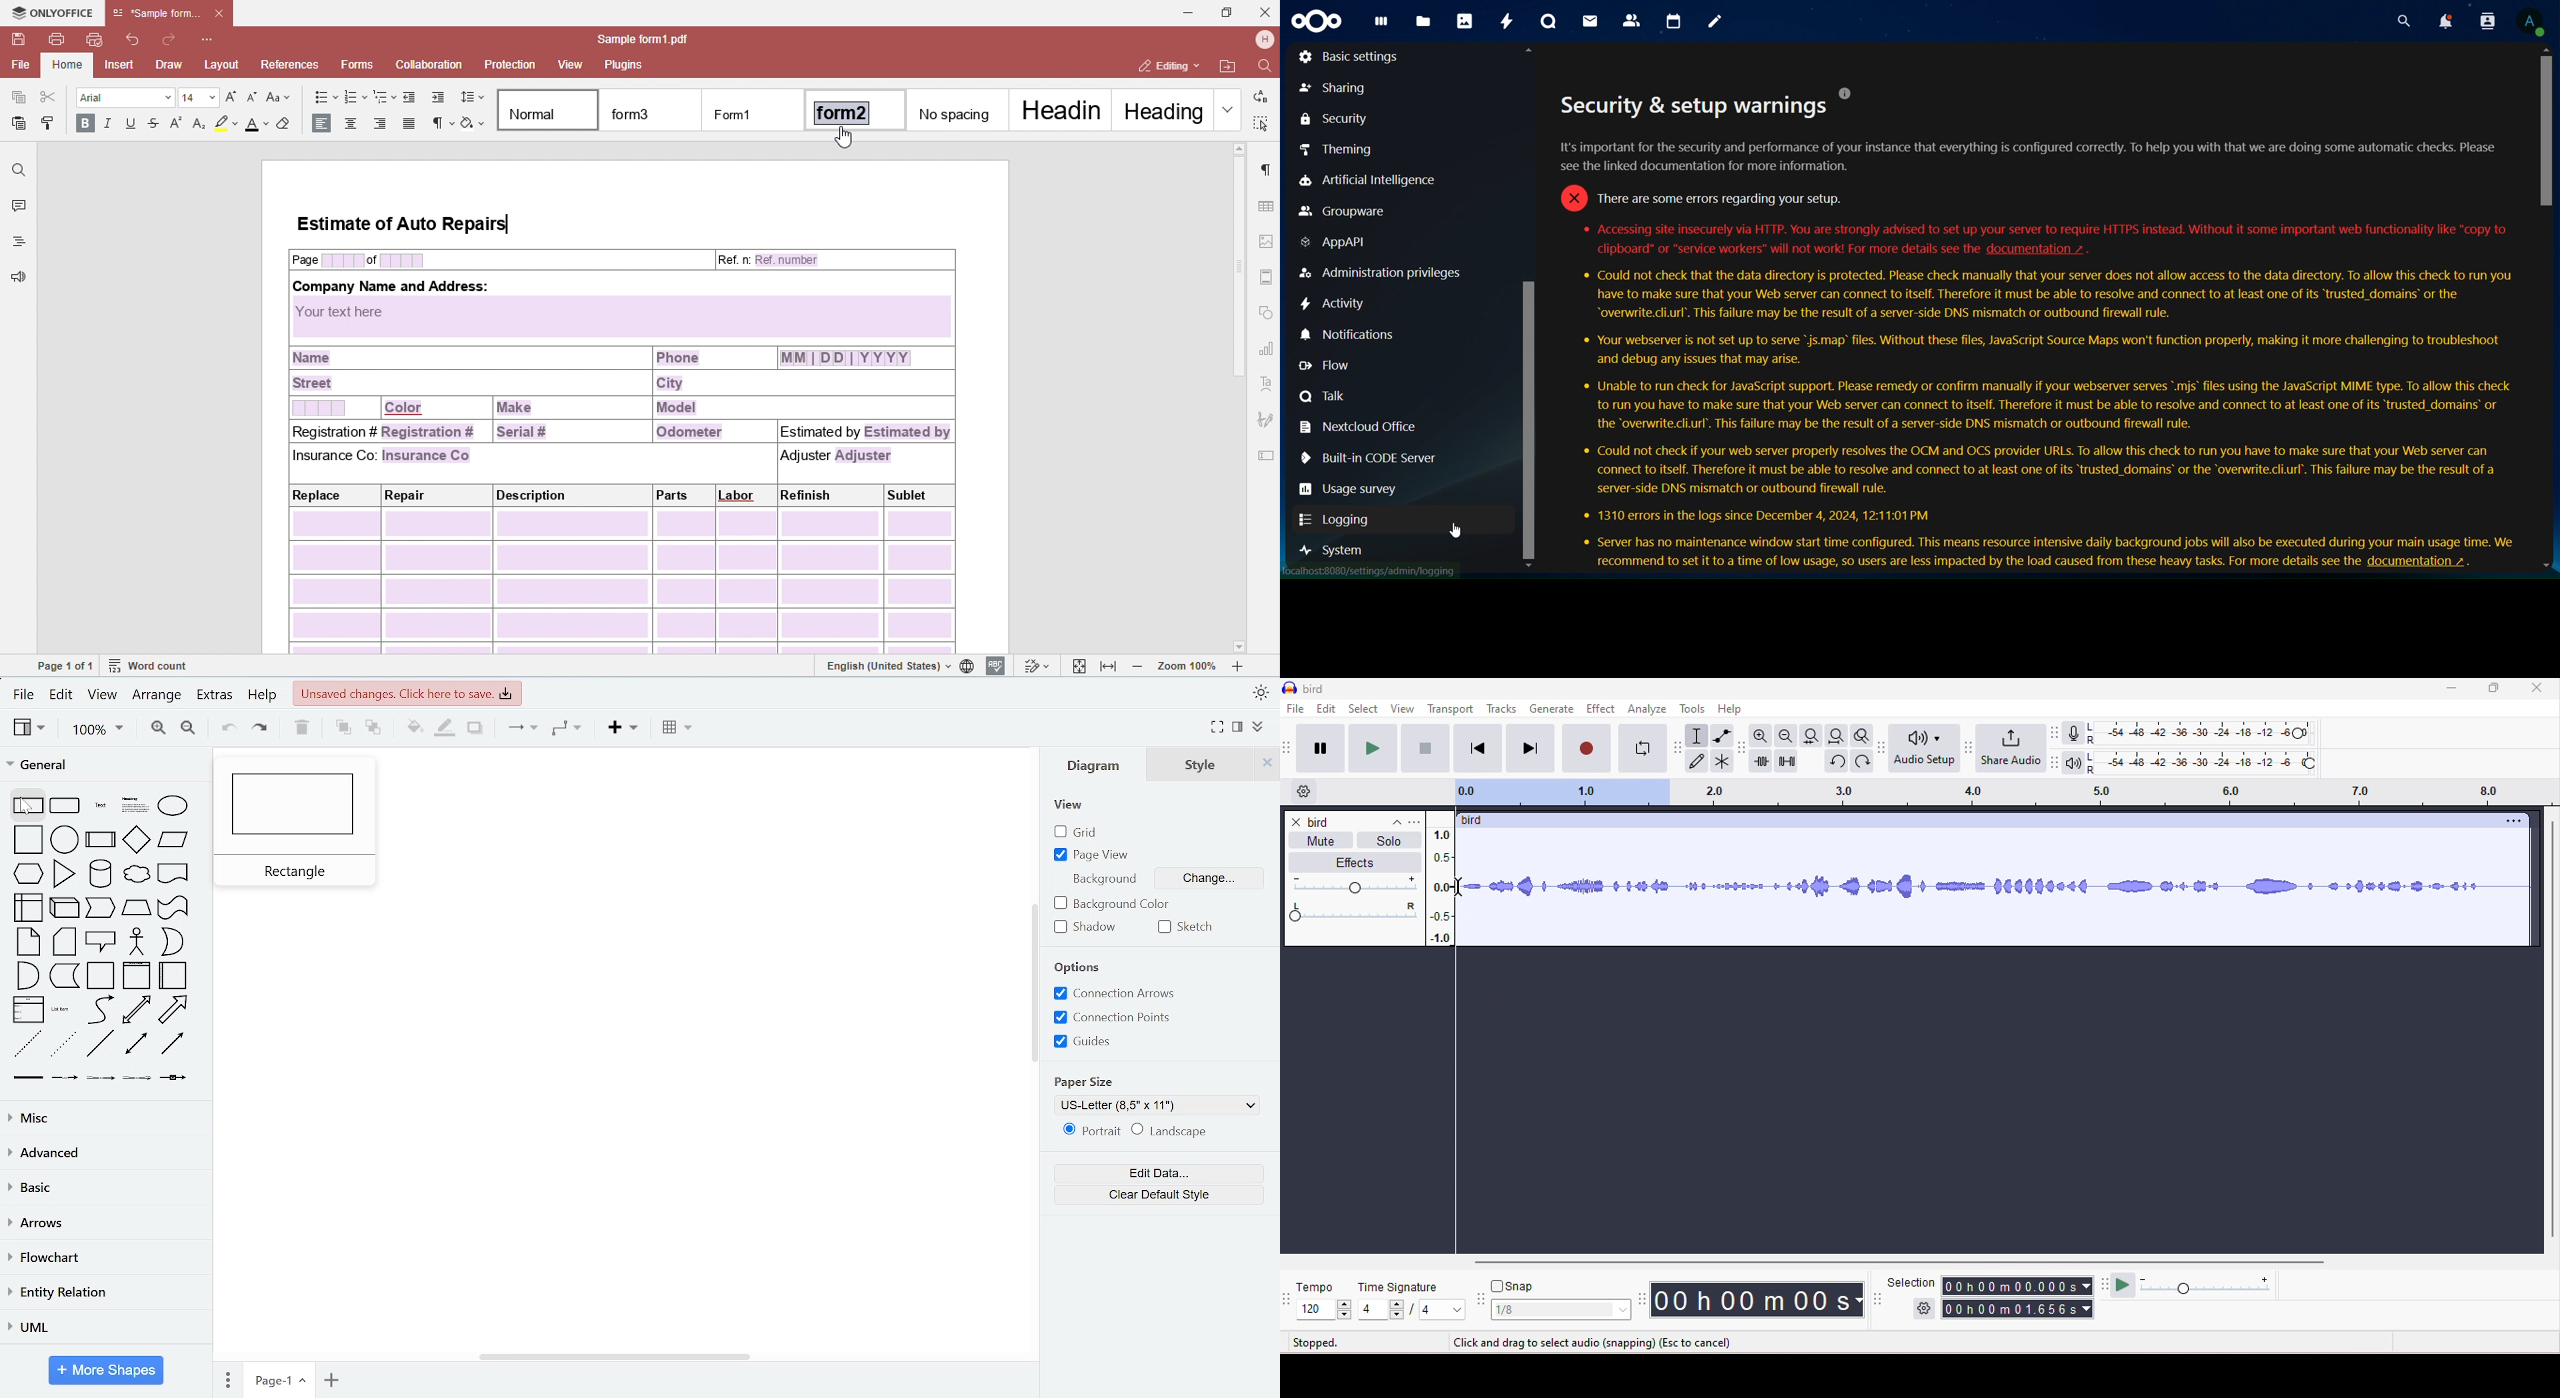 The image size is (2576, 1400). I want to click on arrange, so click(156, 698).